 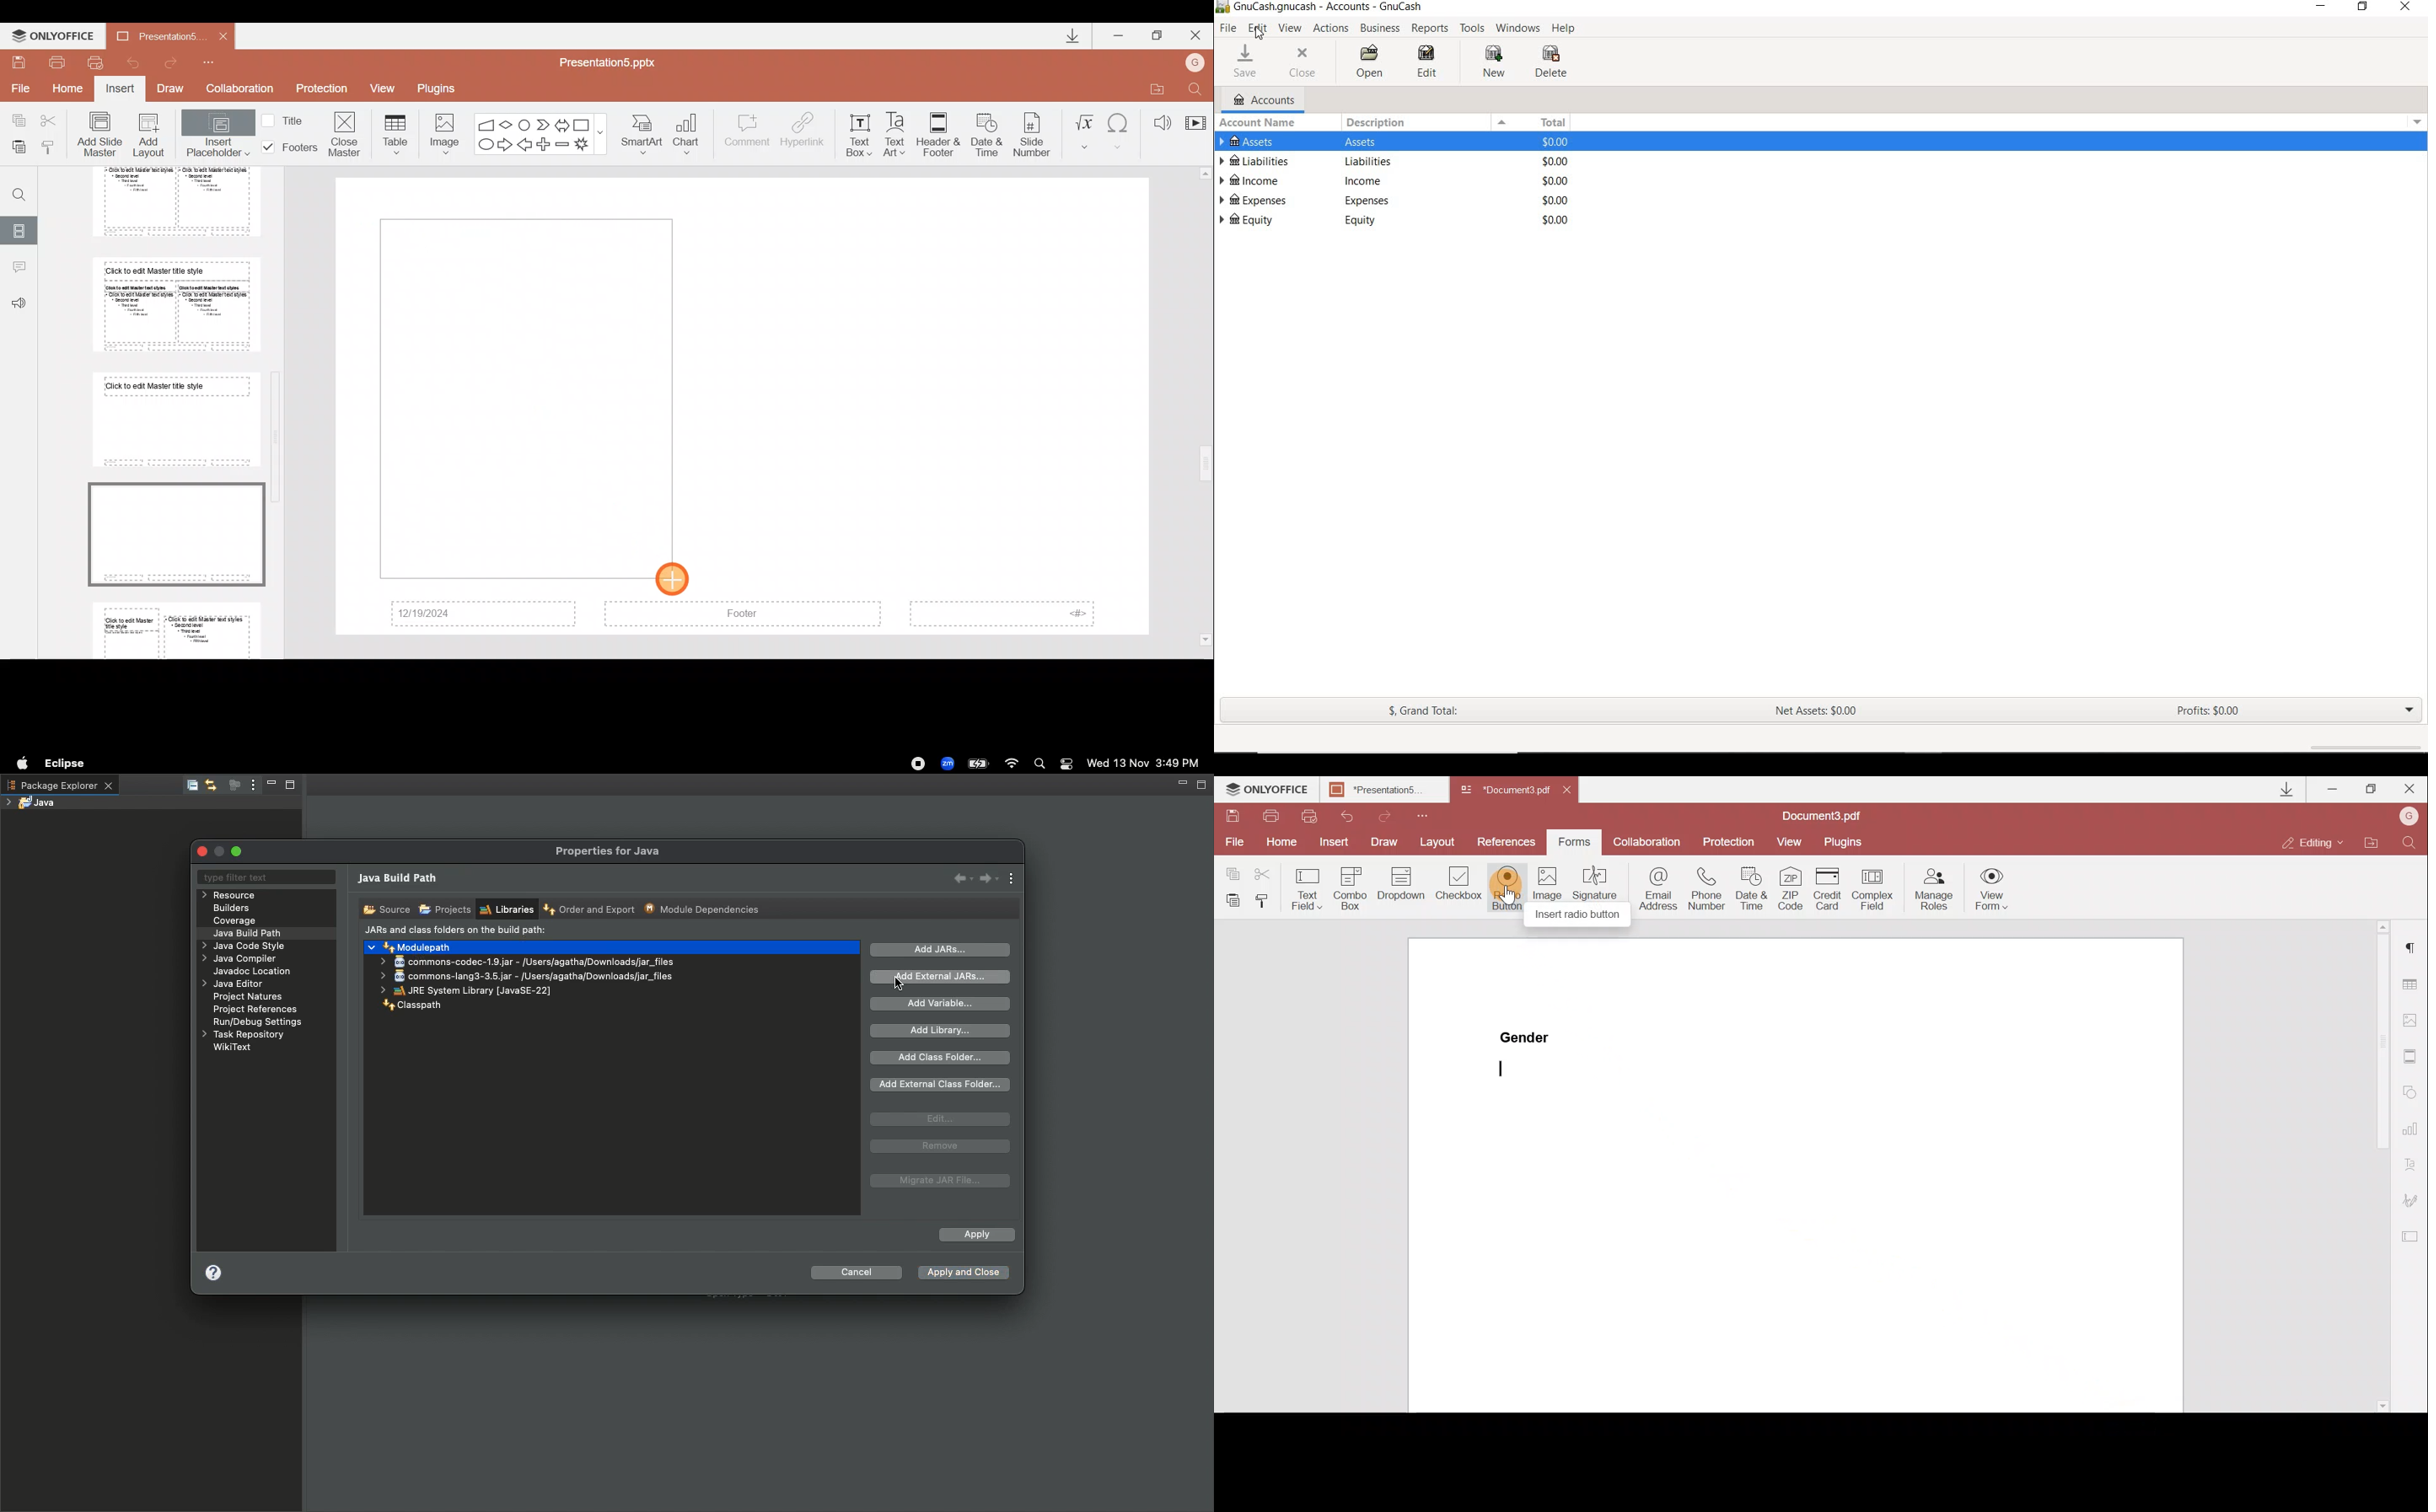 What do you see at coordinates (191, 786) in the screenshot?
I see `Collapse all` at bounding box center [191, 786].